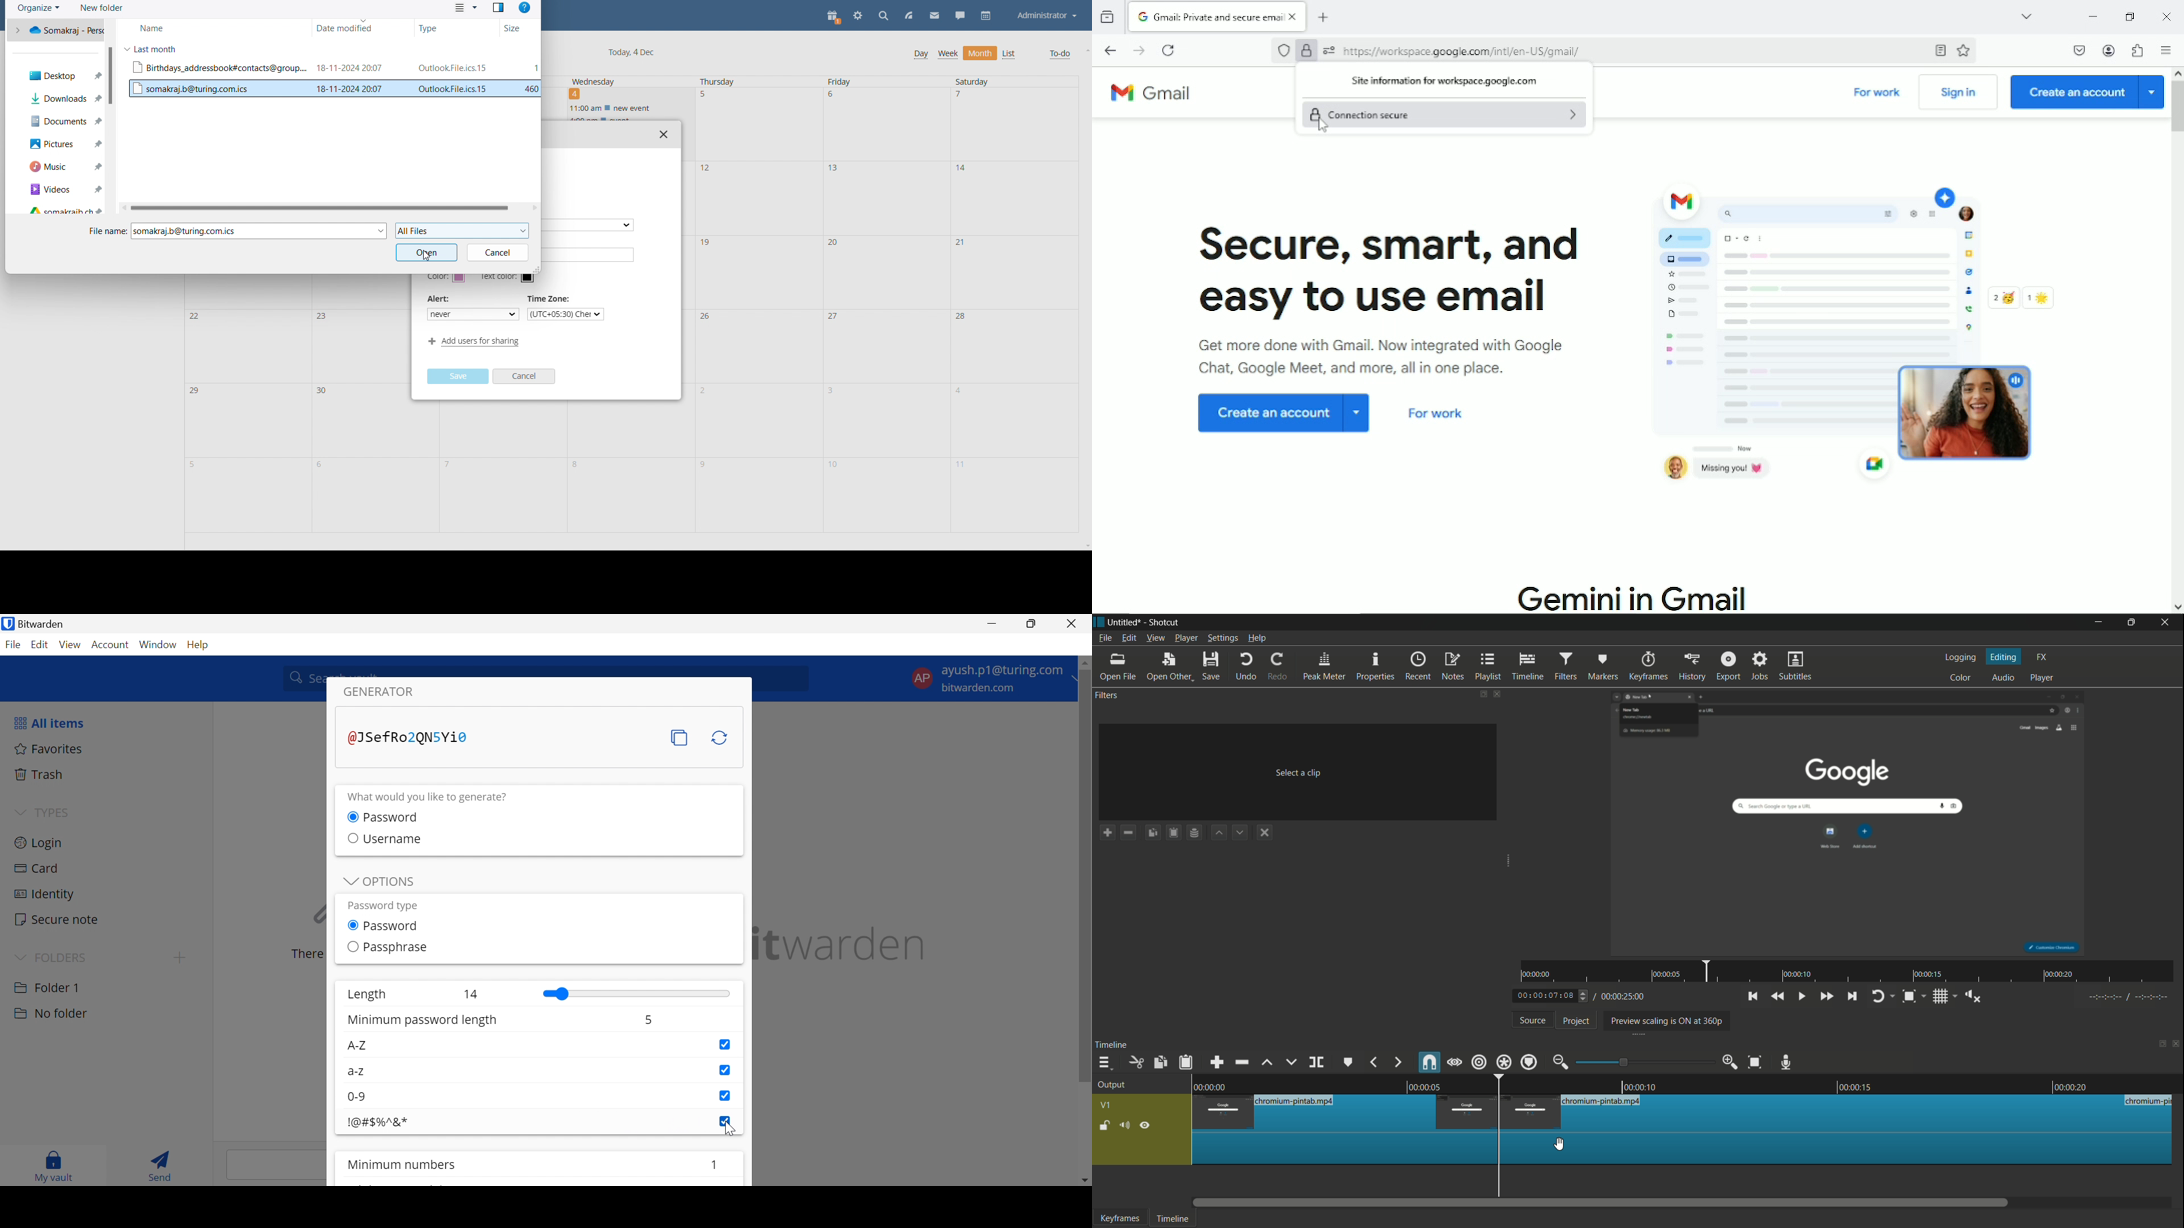 Image resolution: width=2184 pixels, height=1232 pixels. I want to click on add a filter, so click(1107, 832).